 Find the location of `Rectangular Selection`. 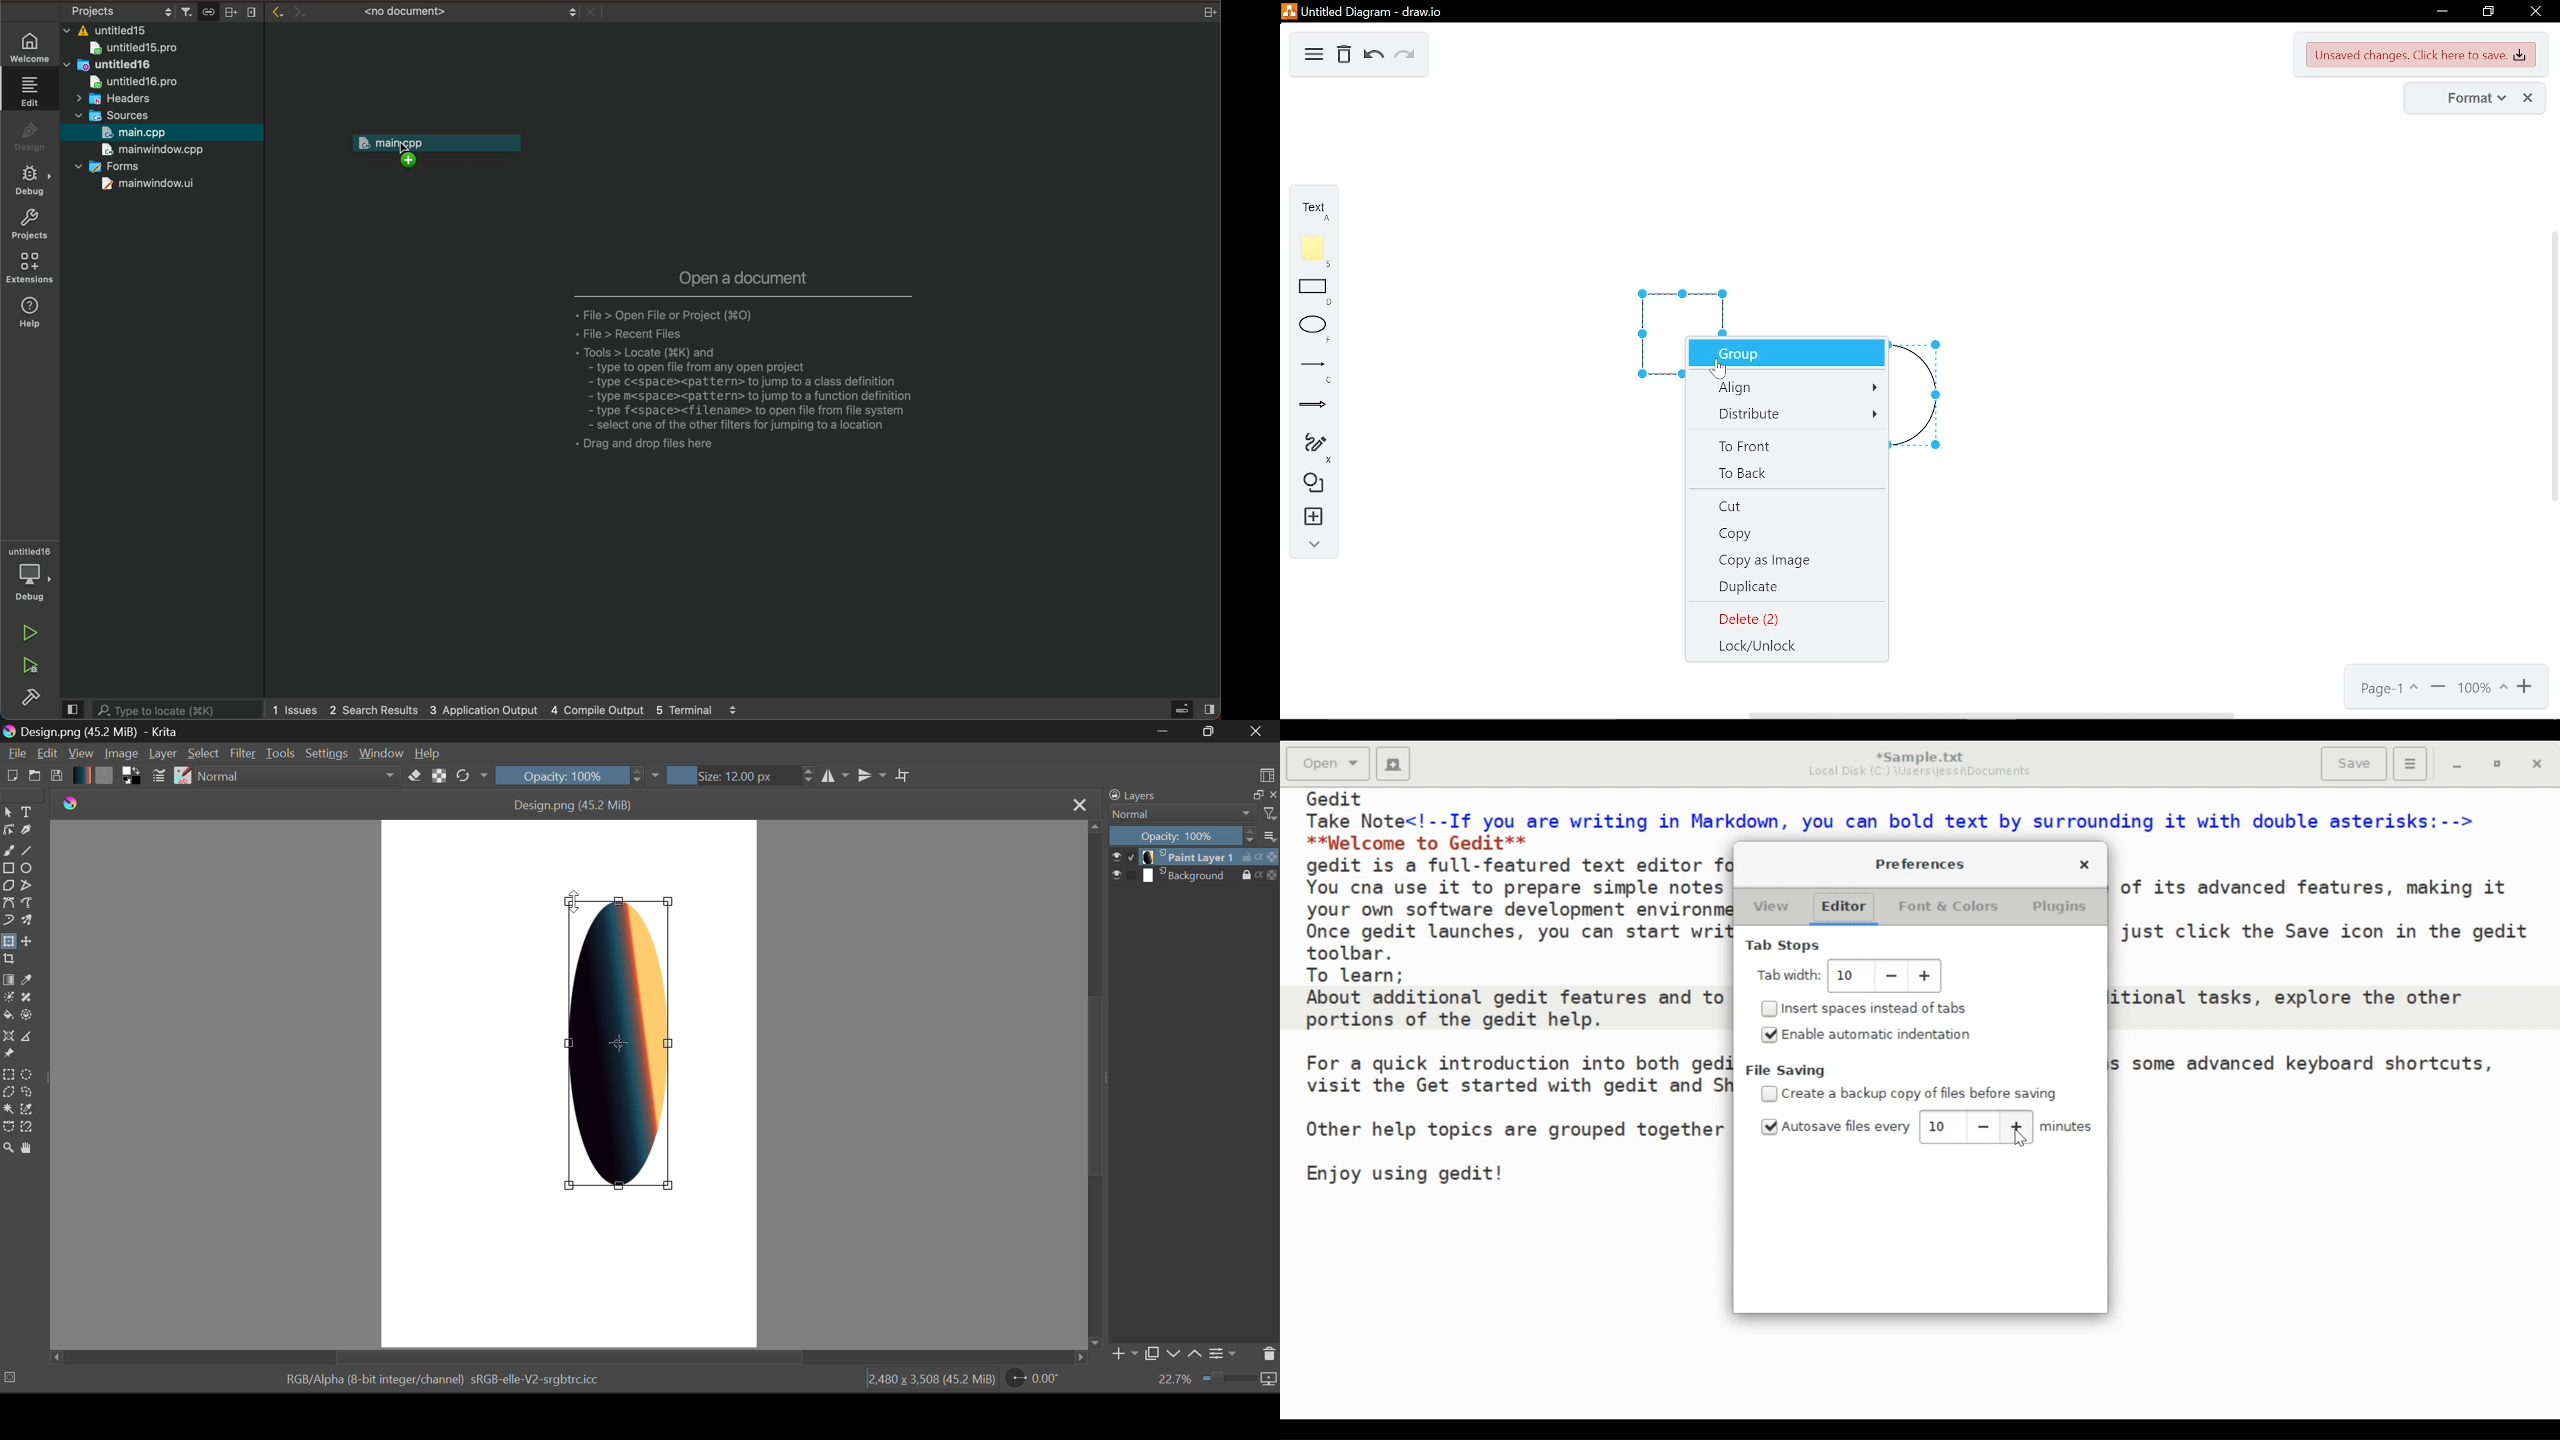

Rectangular Selection is located at coordinates (8, 1074).